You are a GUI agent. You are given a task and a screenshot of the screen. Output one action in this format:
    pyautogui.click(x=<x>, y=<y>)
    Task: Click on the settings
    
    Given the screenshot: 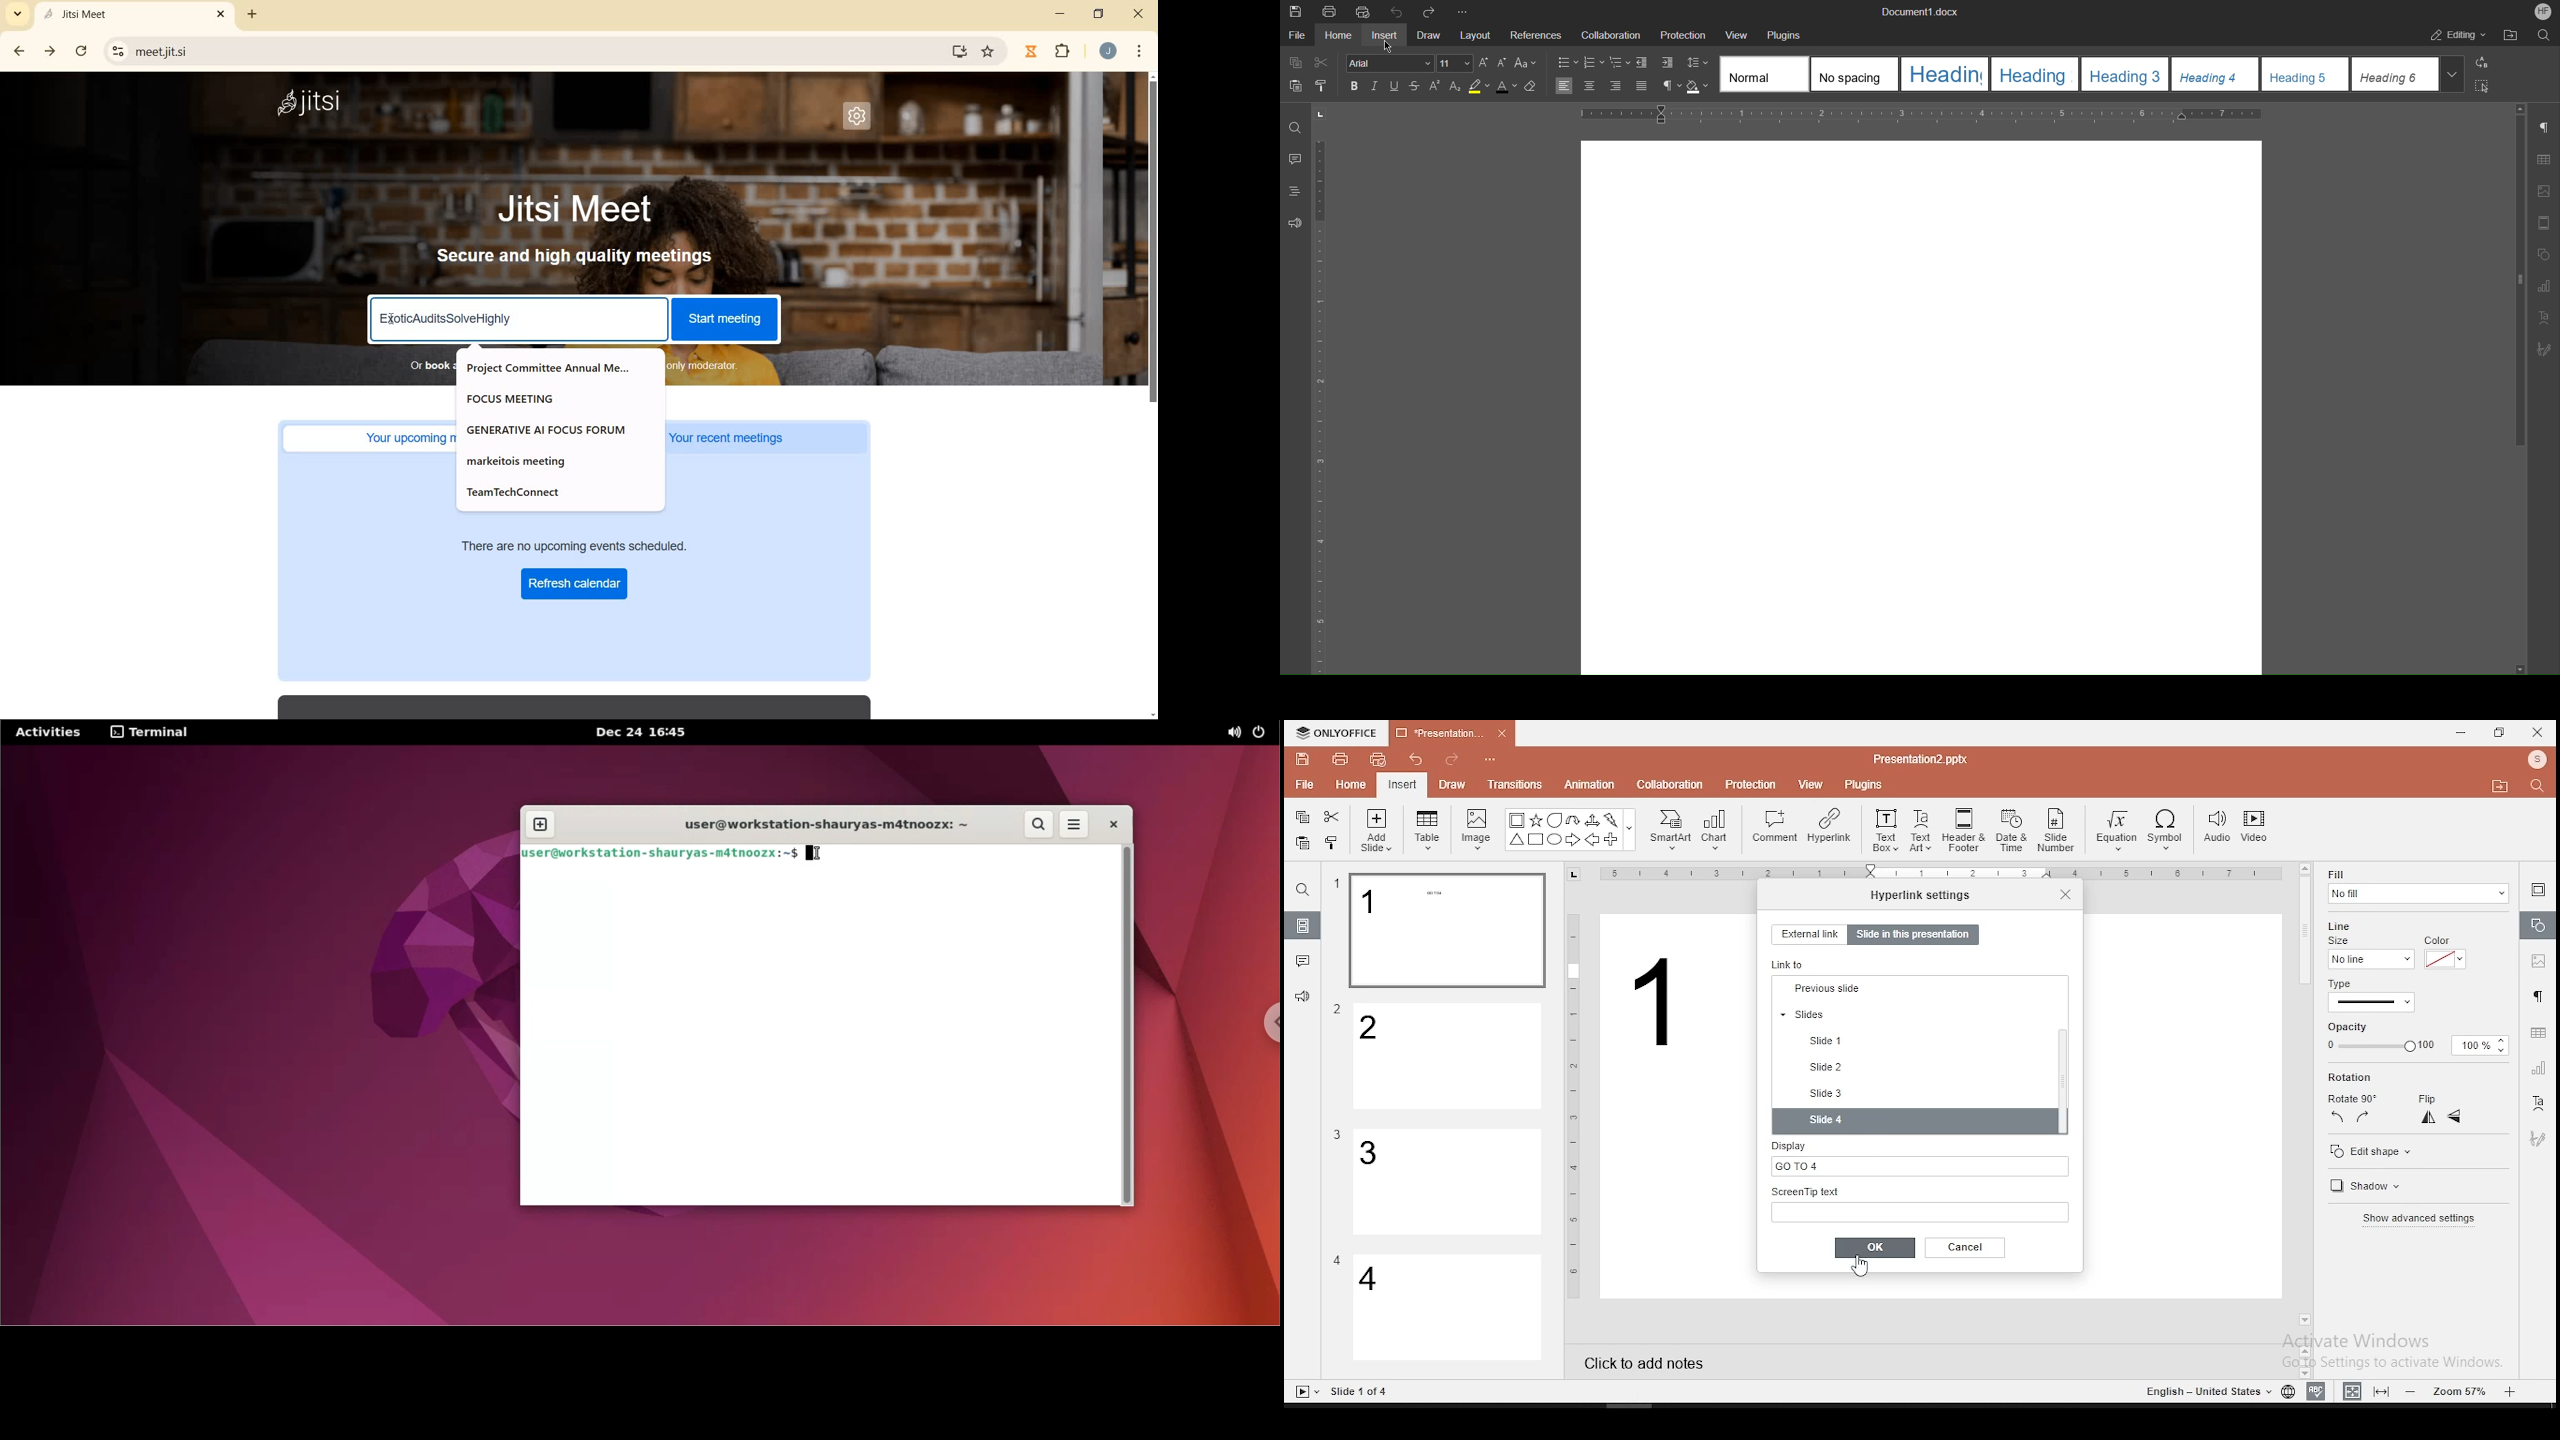 What is the action you would take?
    pyautogui.click(x=857, y=117)
    